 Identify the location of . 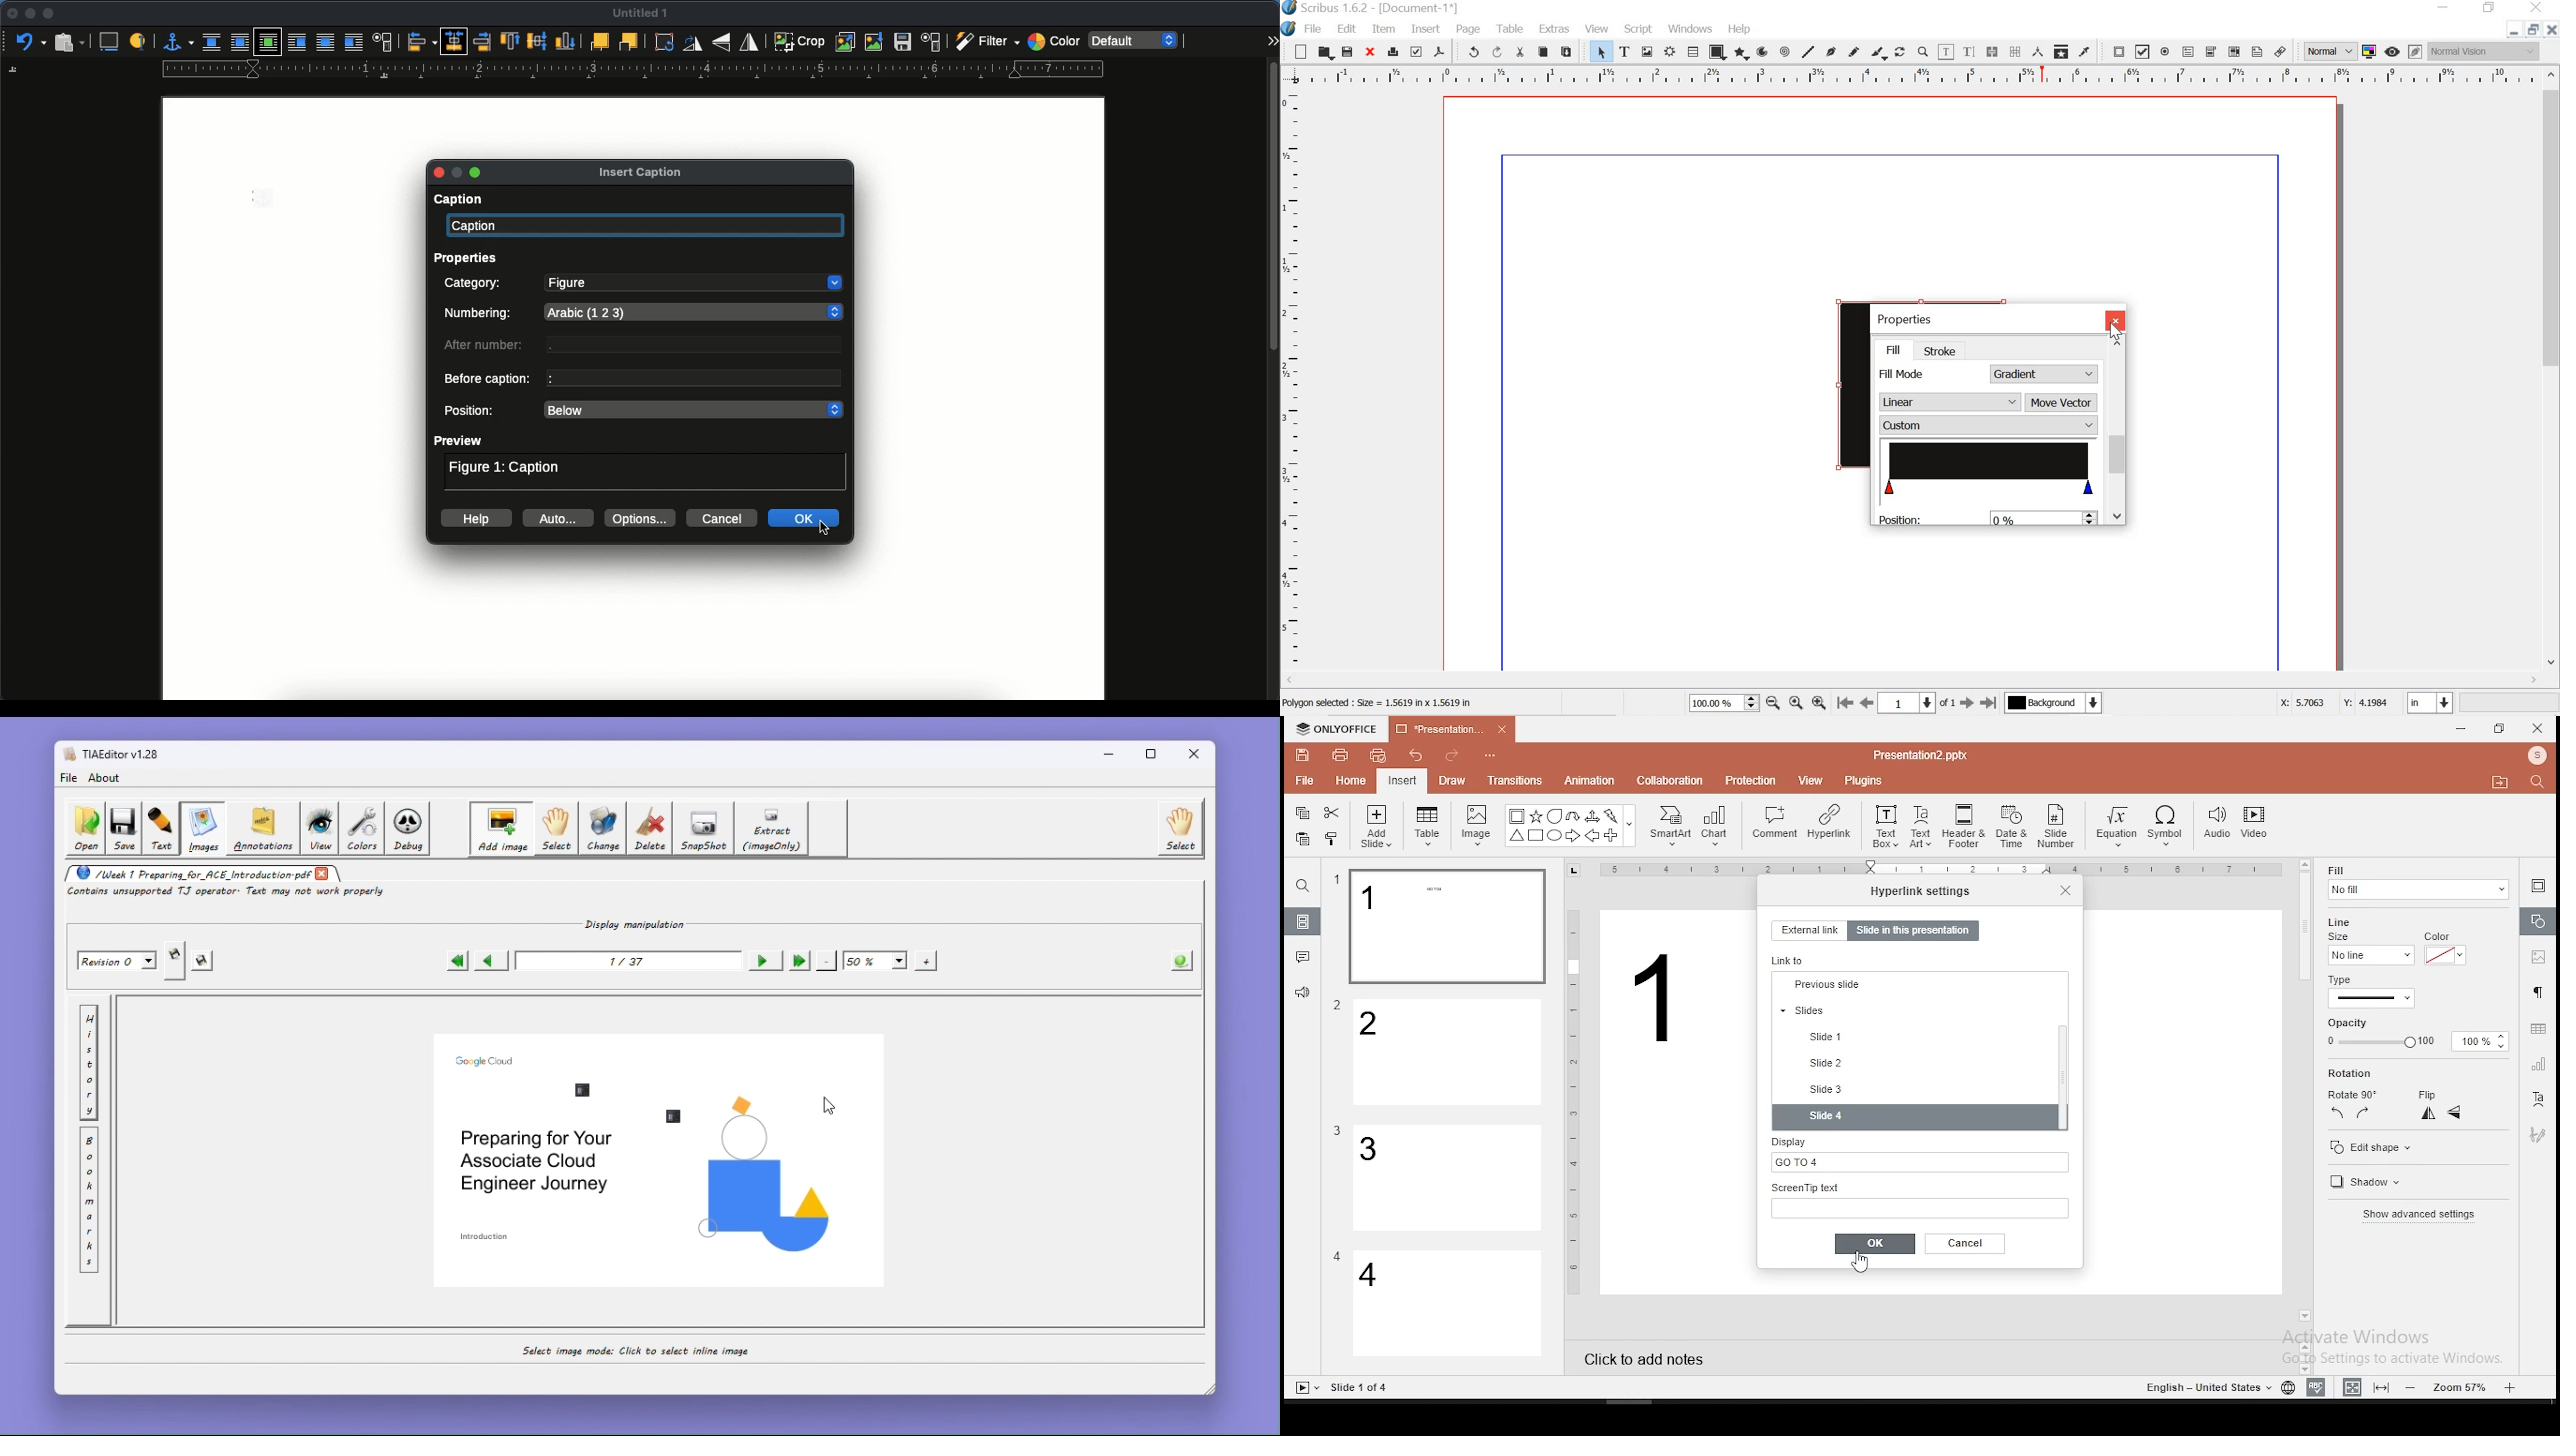
(1361, 1388).